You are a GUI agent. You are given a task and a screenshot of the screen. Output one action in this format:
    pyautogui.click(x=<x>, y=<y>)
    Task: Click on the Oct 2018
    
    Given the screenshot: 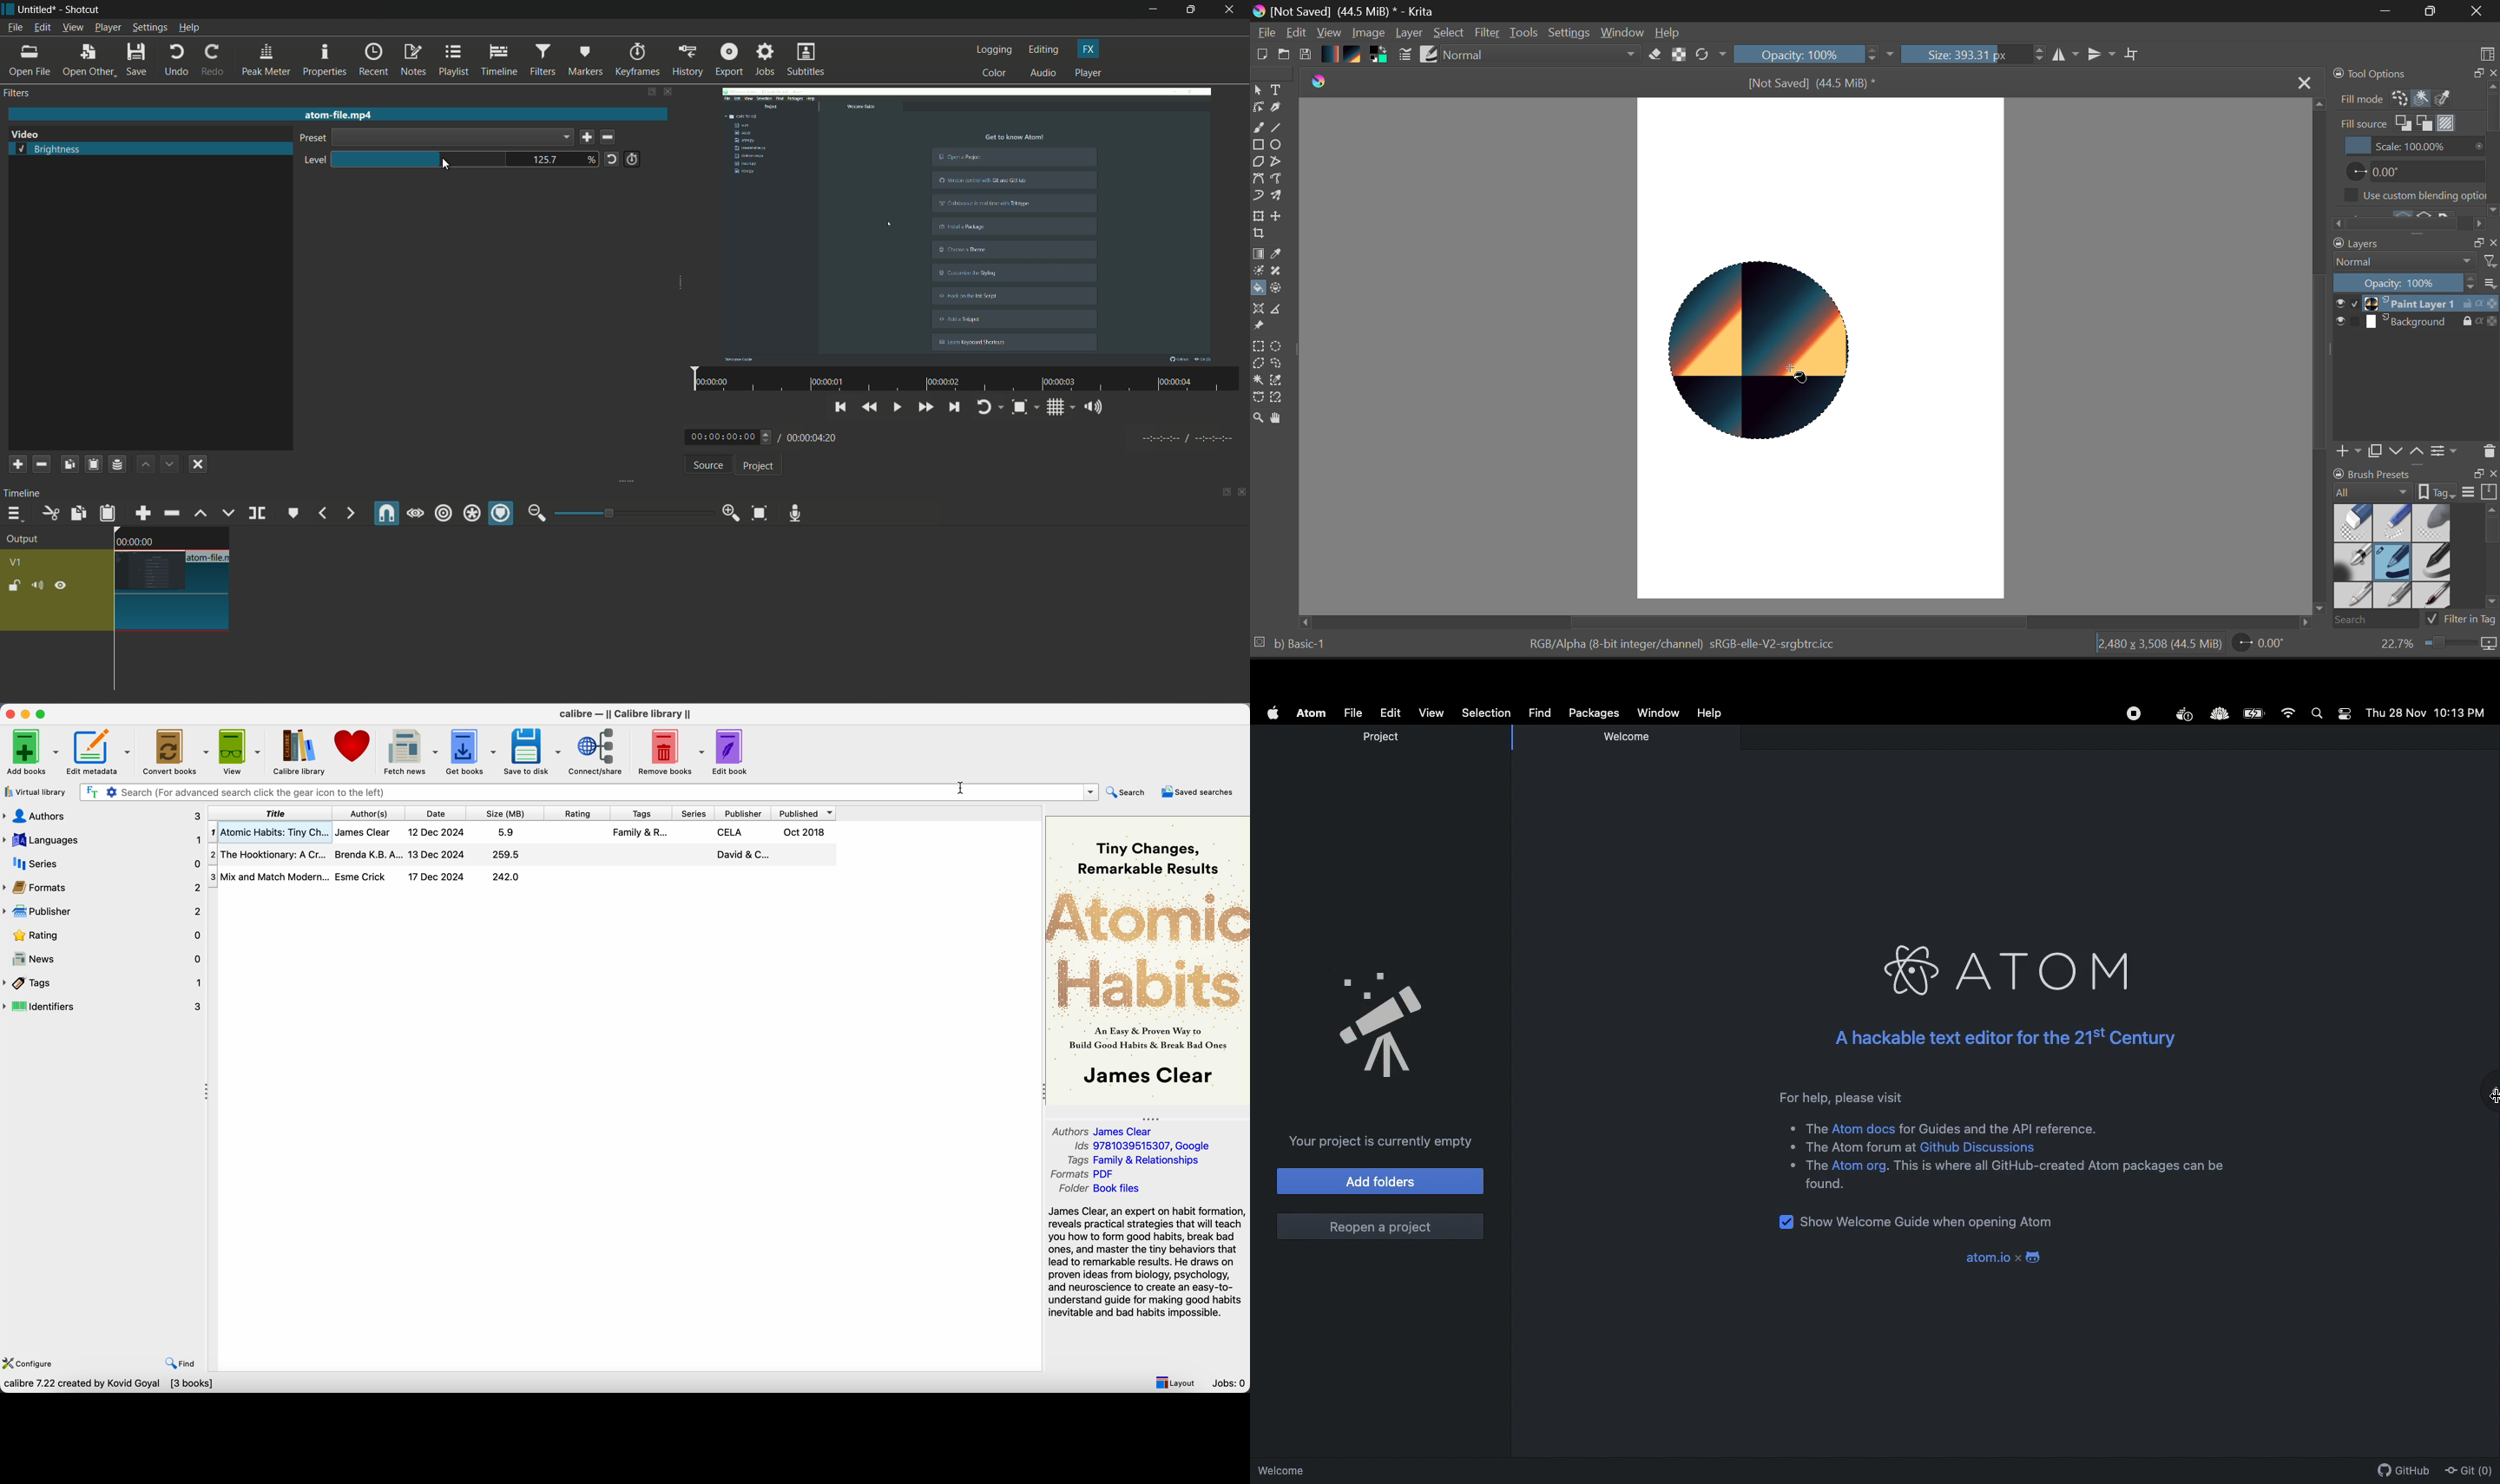 What is the action you would take?
    pyautogui.click(x=805, y=832)
    